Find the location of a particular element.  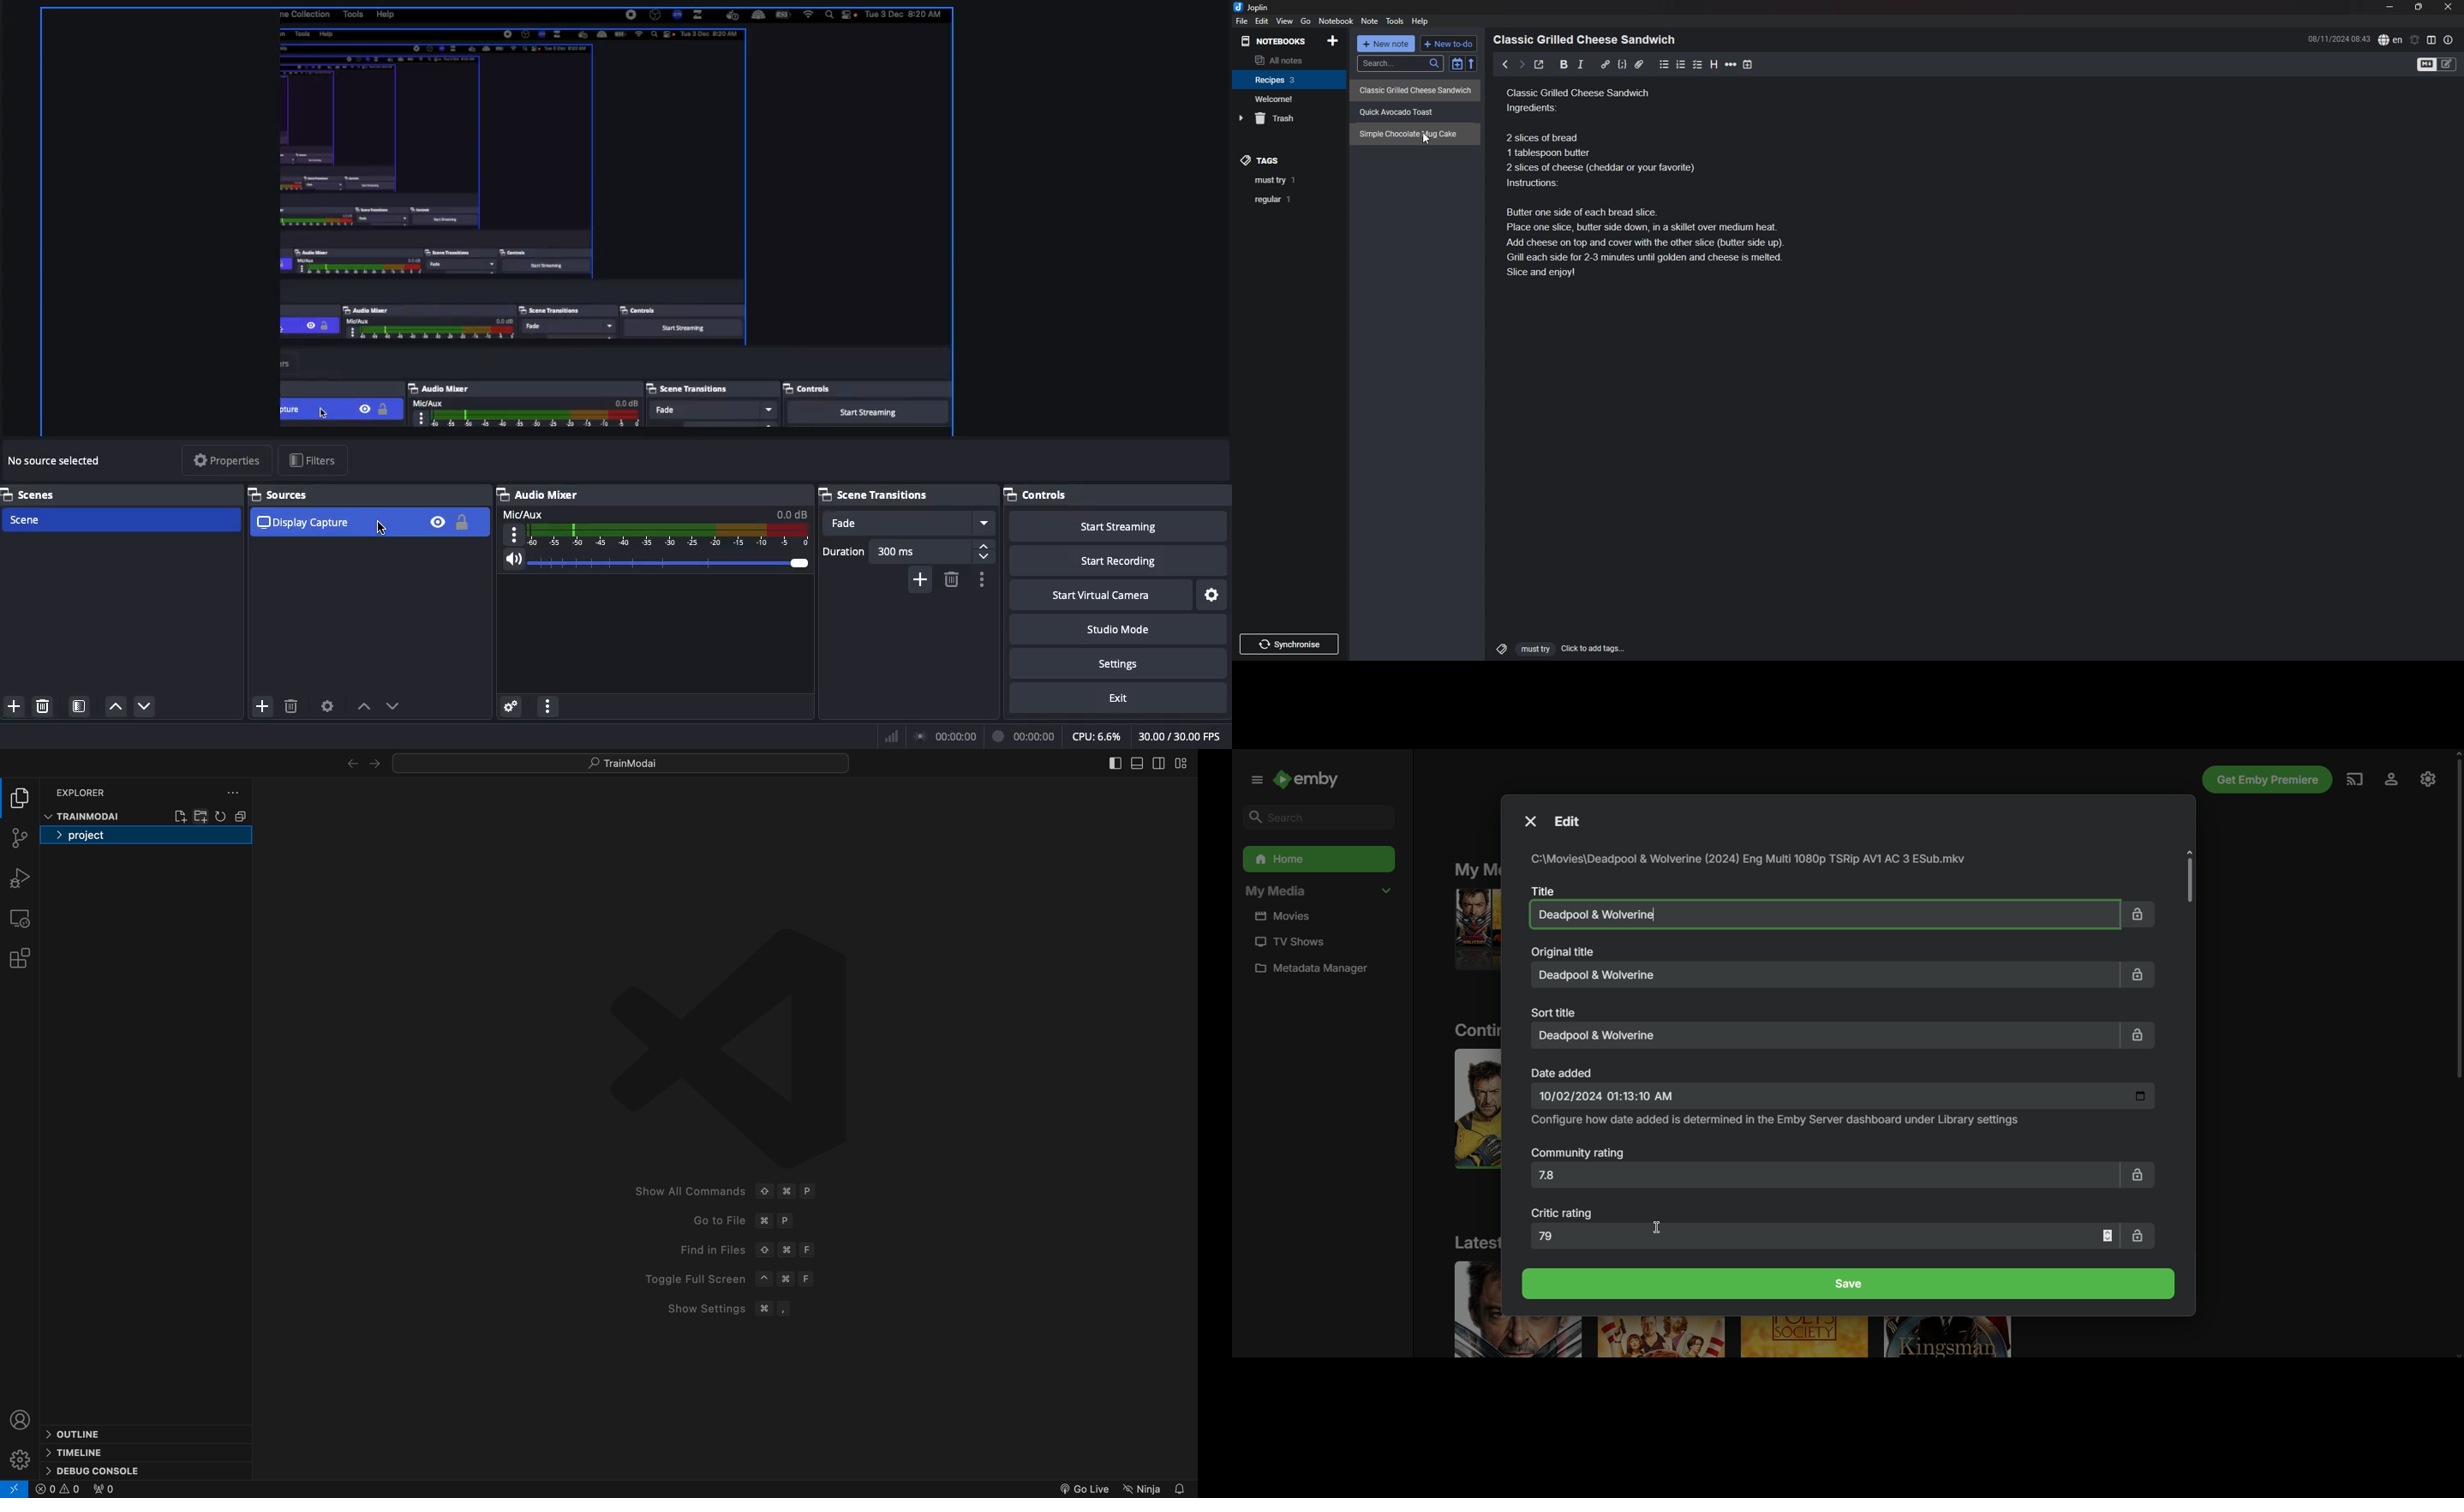

add is located at coordinates (262, 705).